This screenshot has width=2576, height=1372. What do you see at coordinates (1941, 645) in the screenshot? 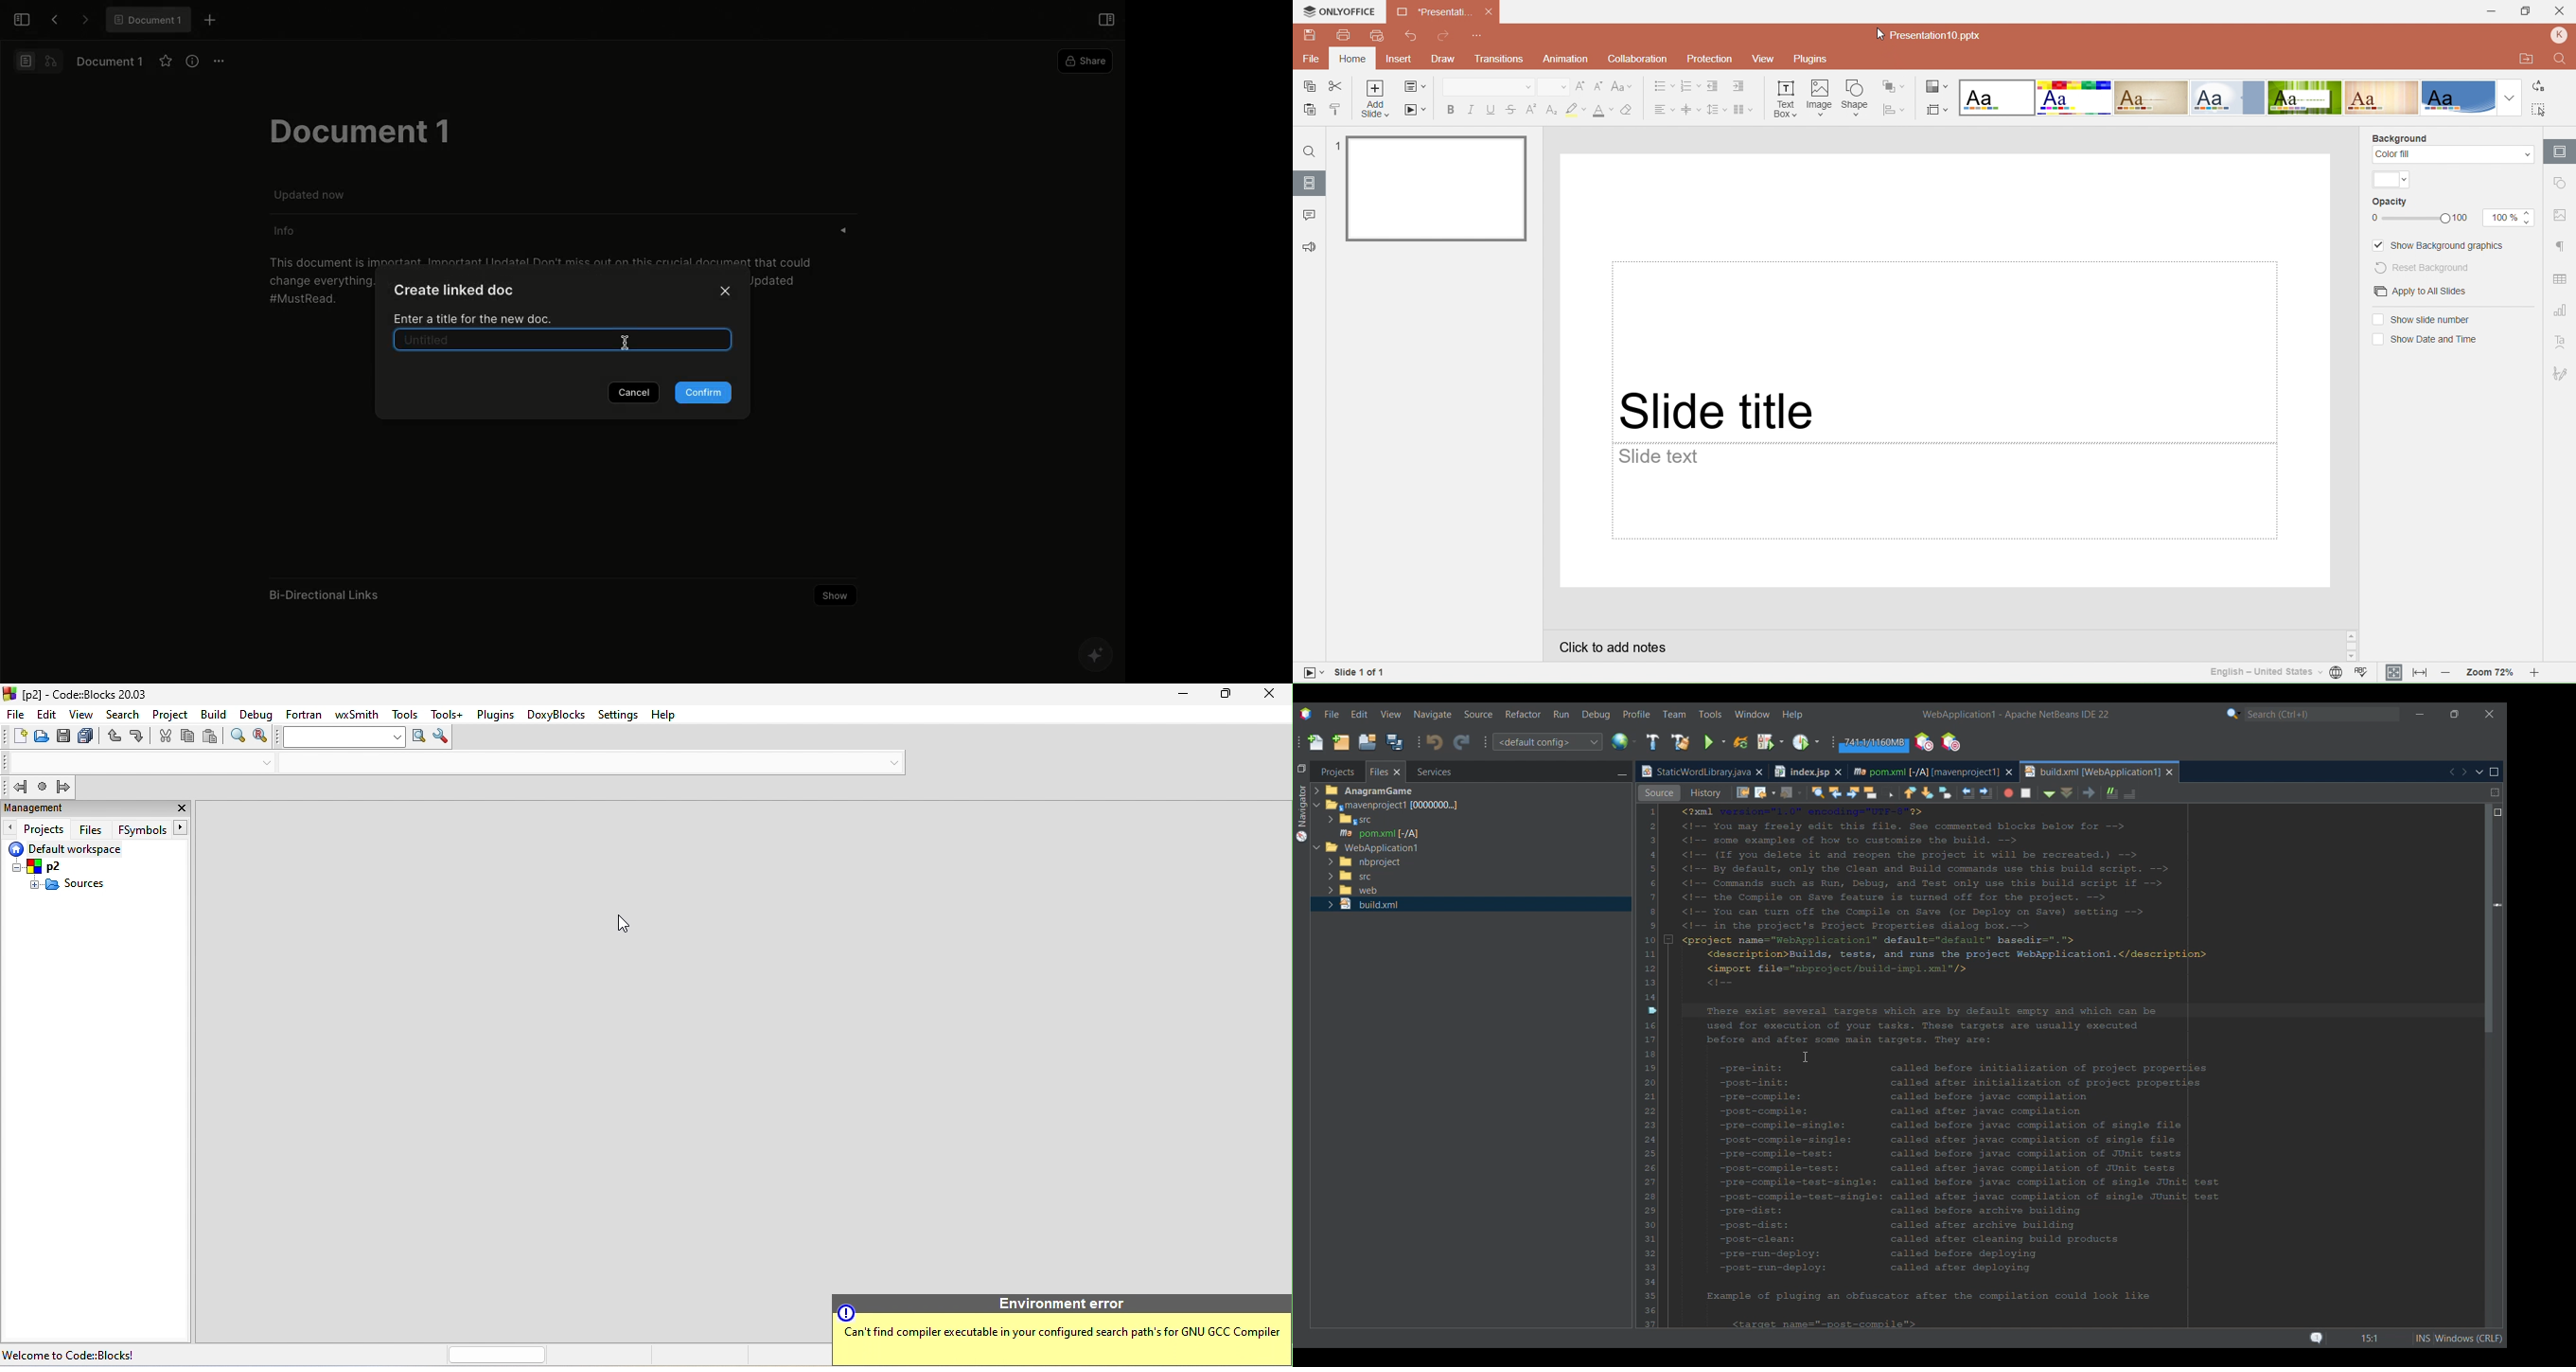
I see `Click to add slides` at bounding box center [1941, 645].